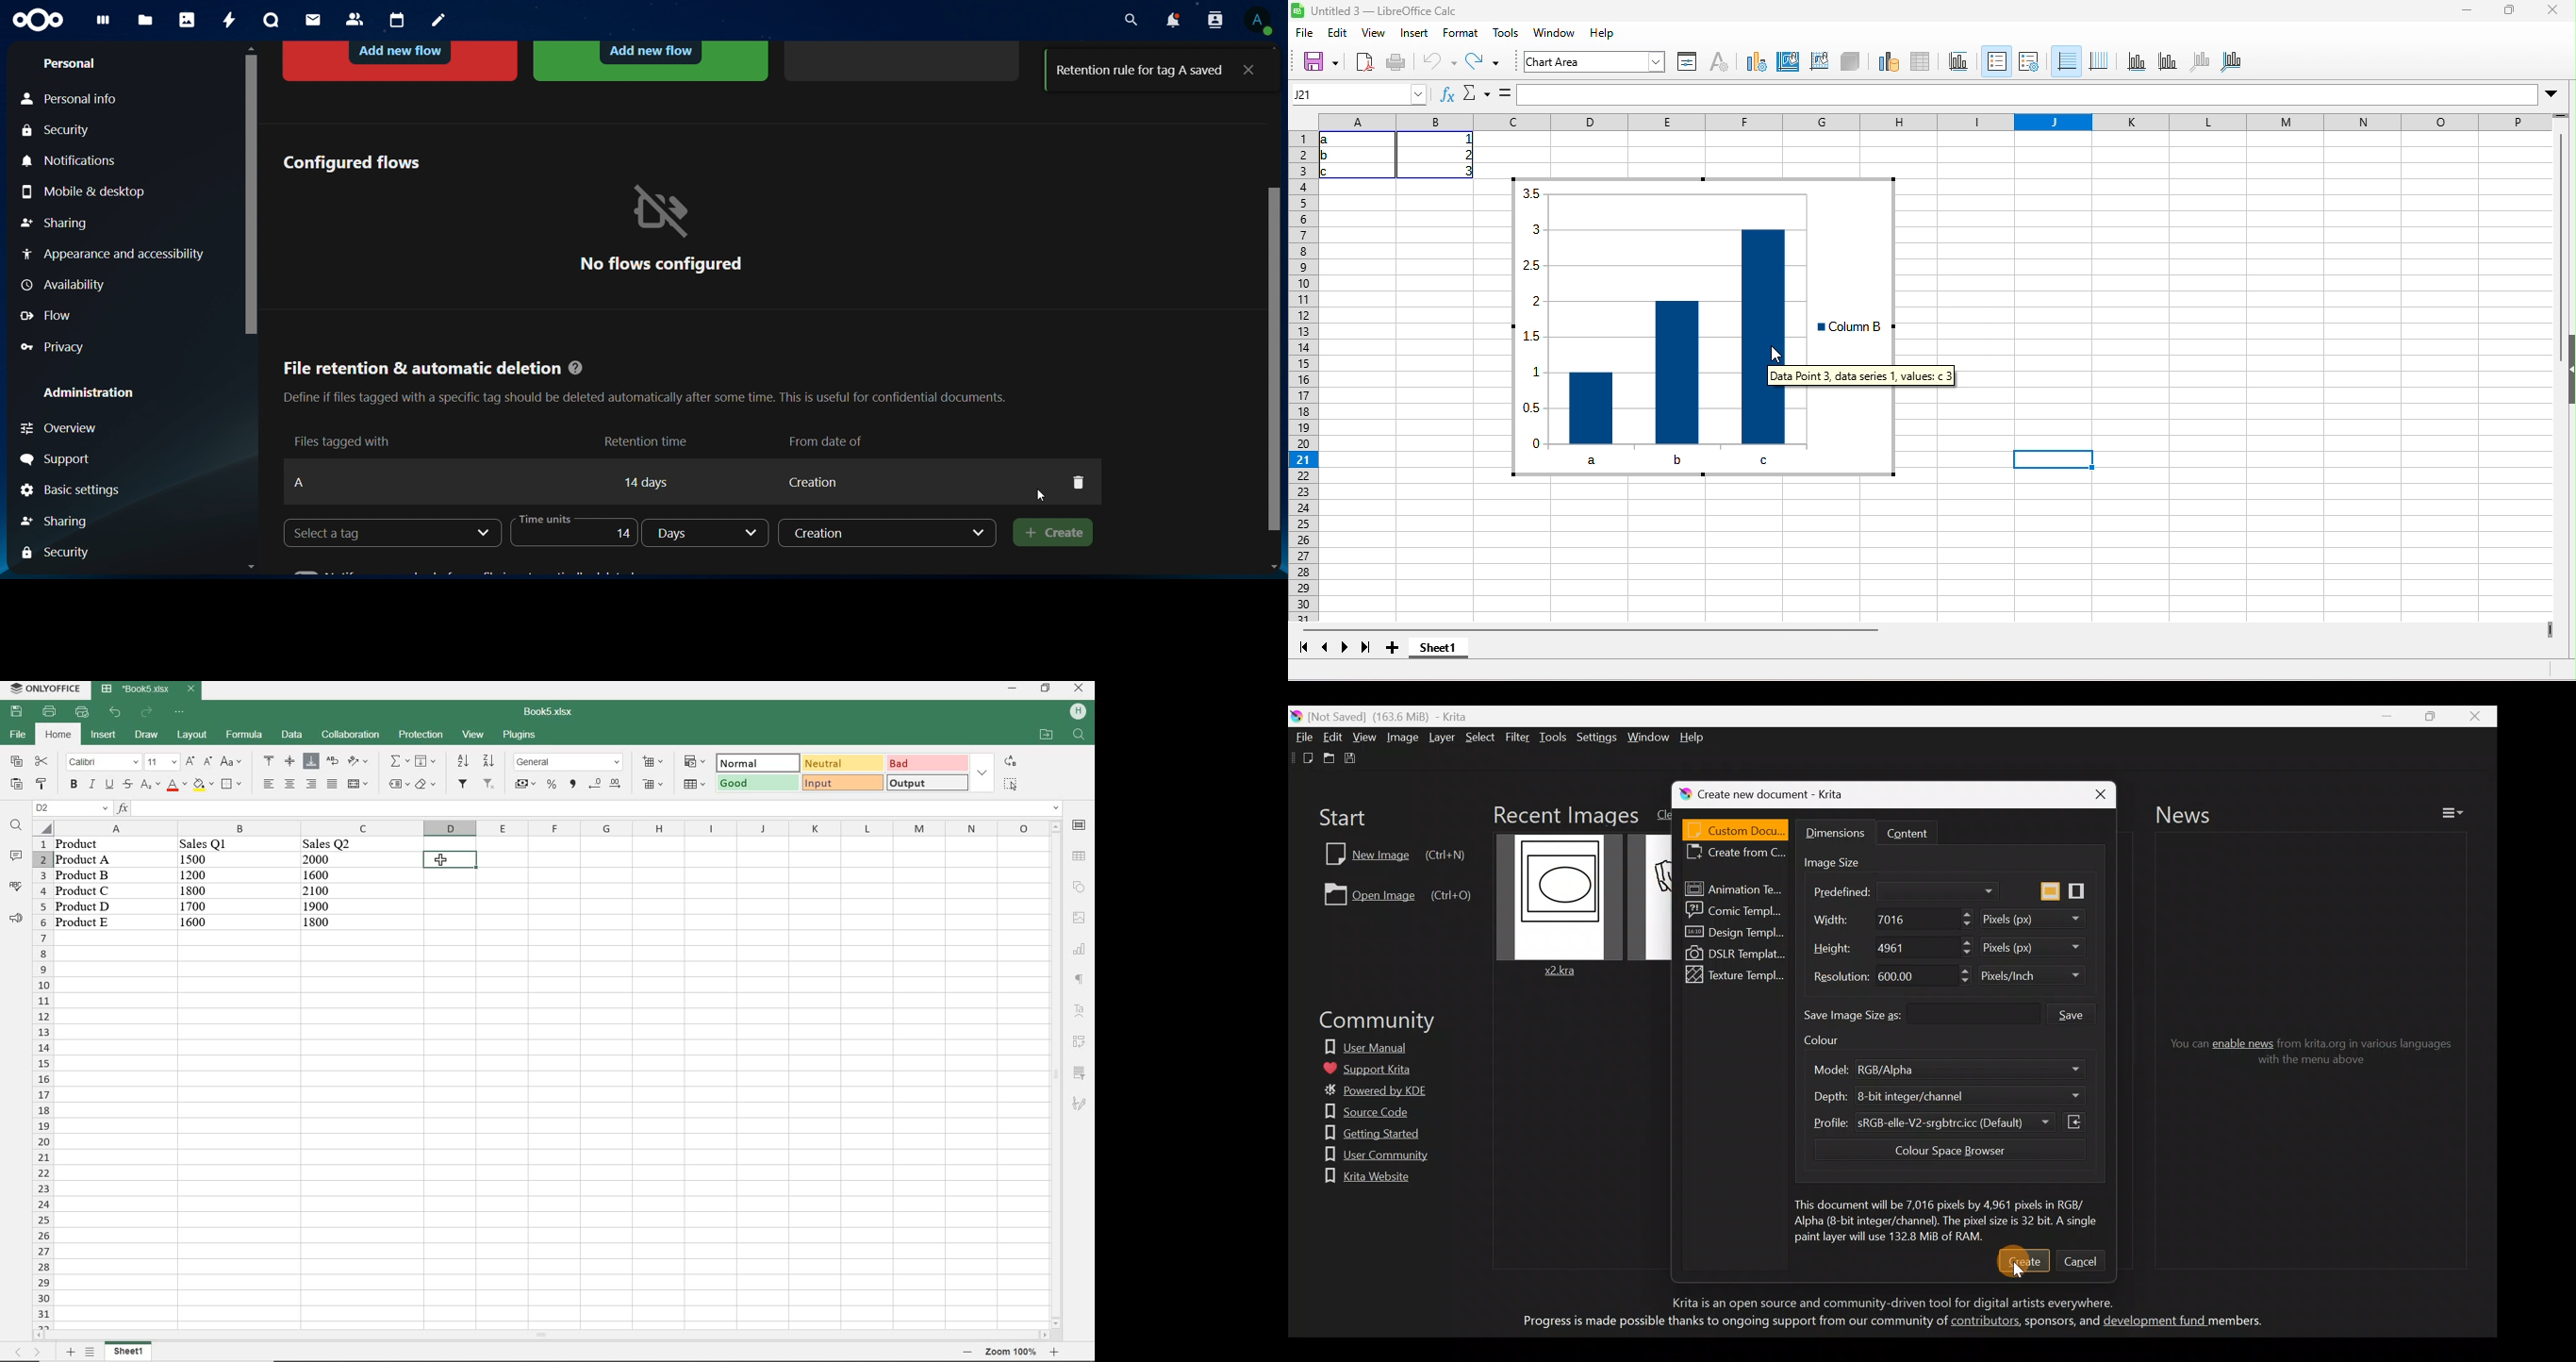  What do you see at coordinates (1847, 860) in the screenshot?
I see `Image size` at bounding box center [1847, 860].